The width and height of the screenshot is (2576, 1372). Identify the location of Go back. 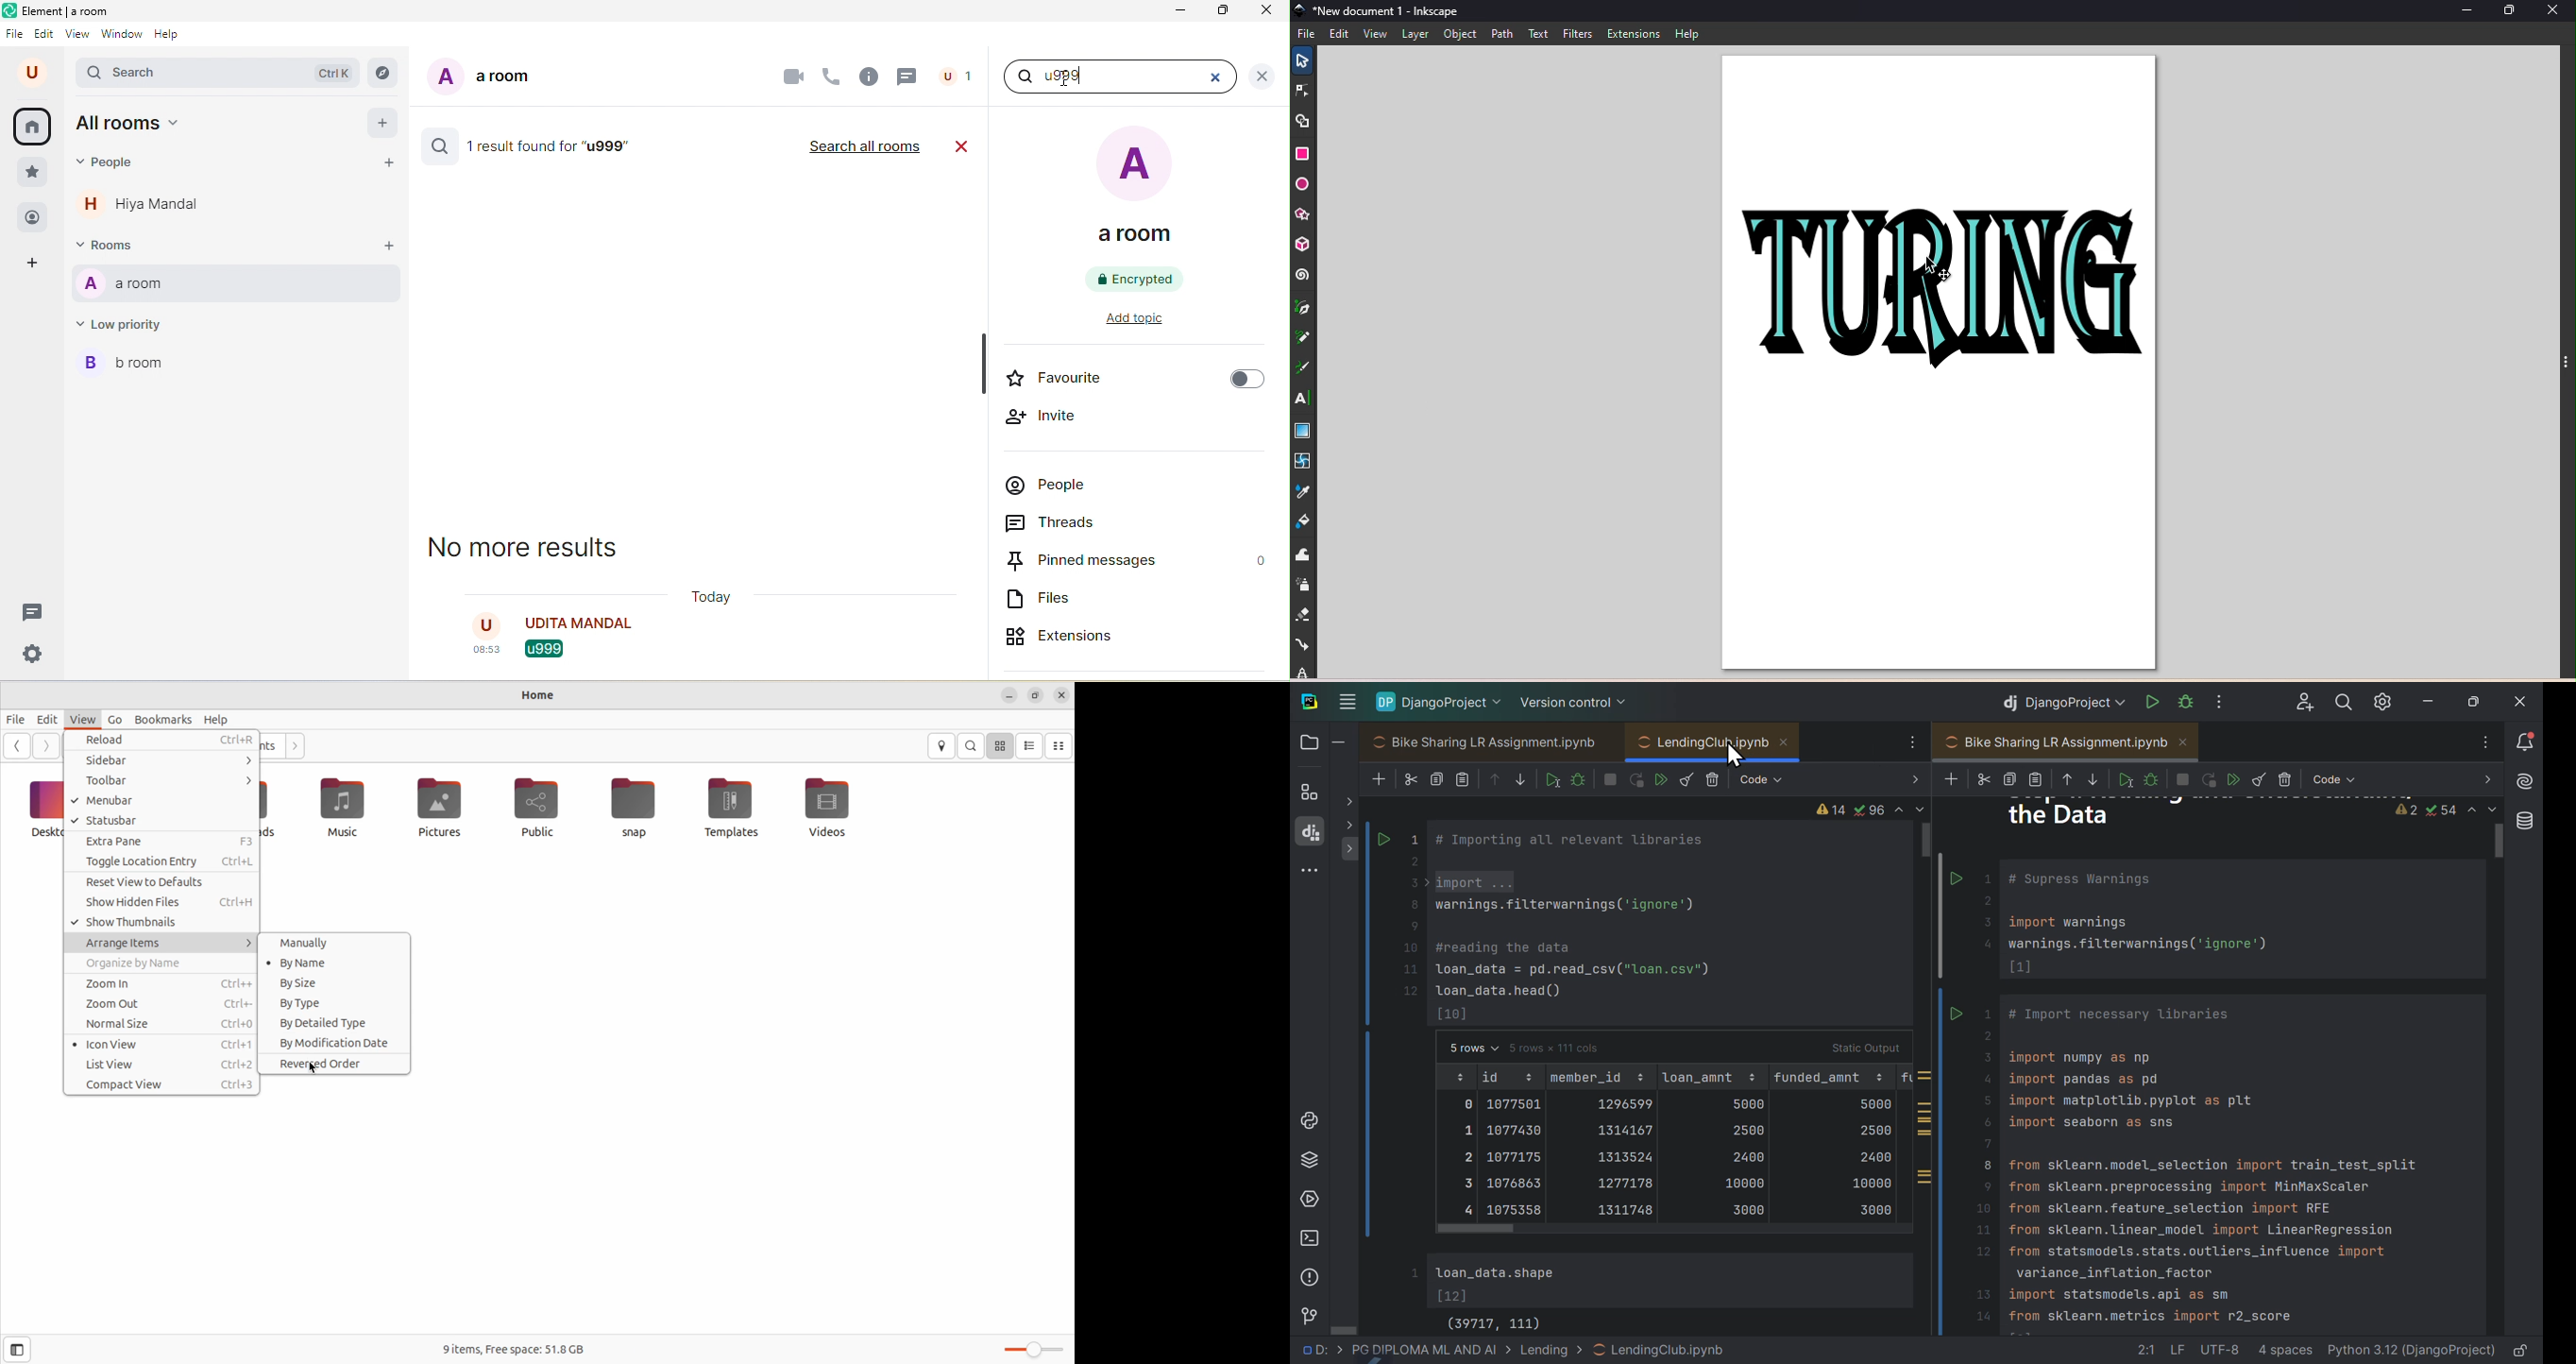
(18, 746).